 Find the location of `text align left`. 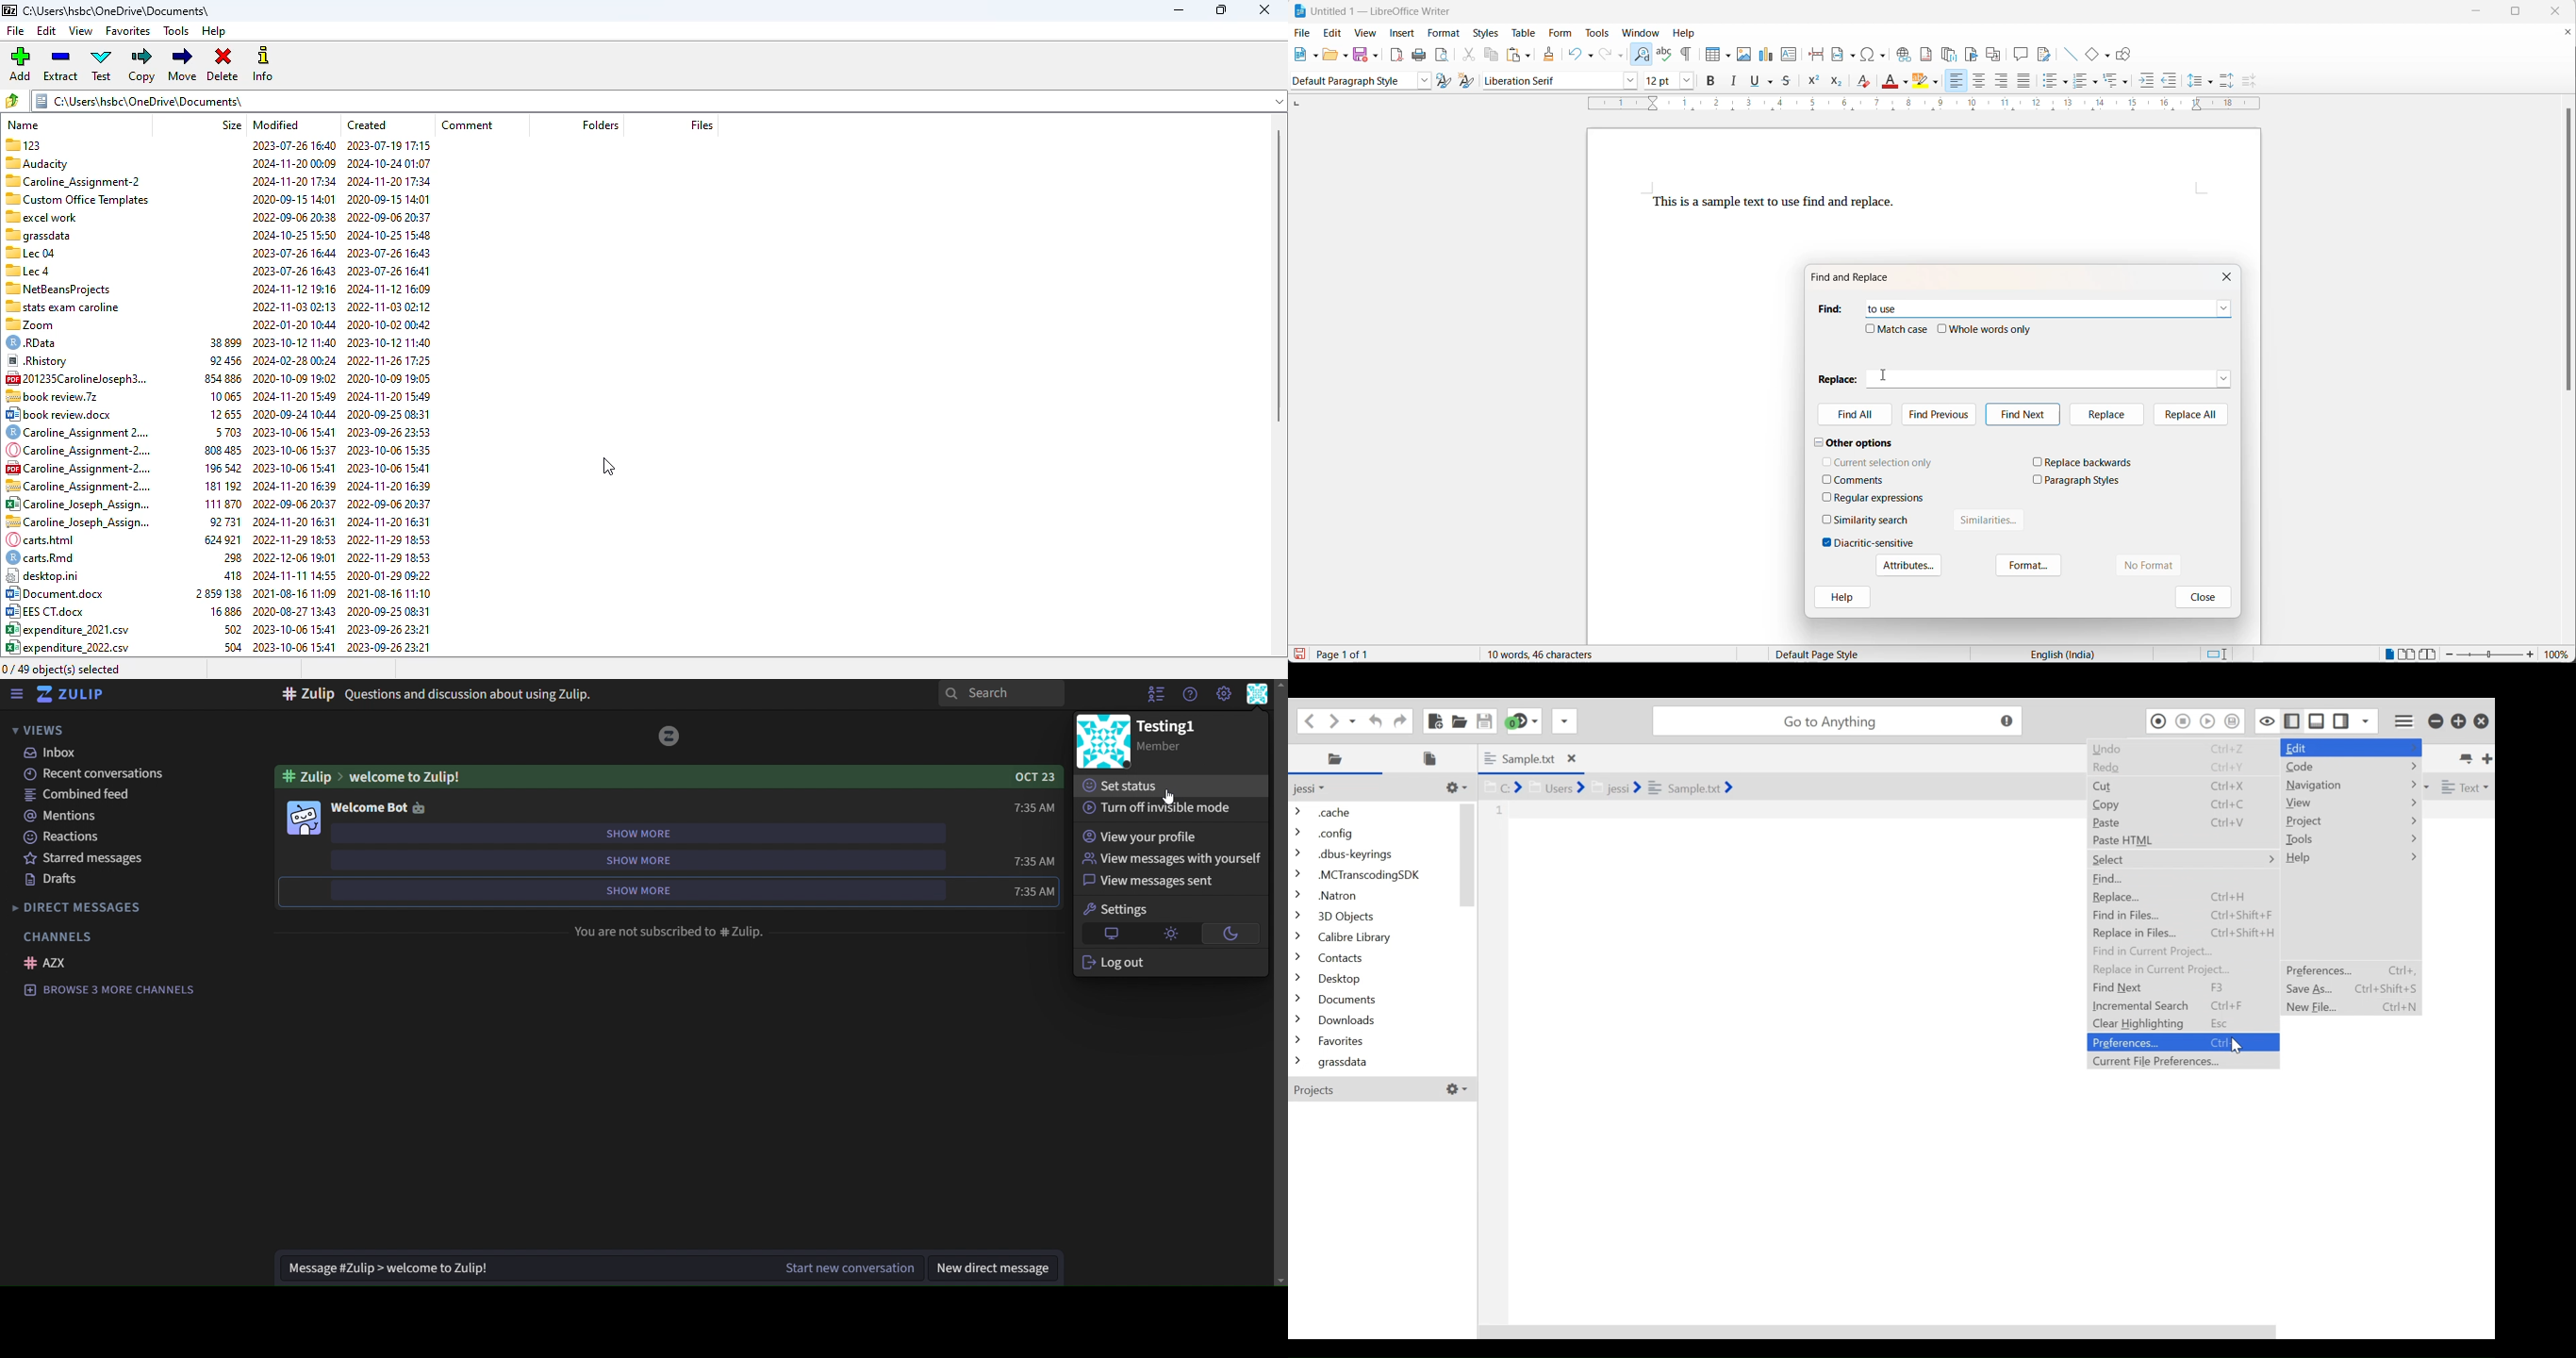

text align left is located at coordinates (2002, 83).